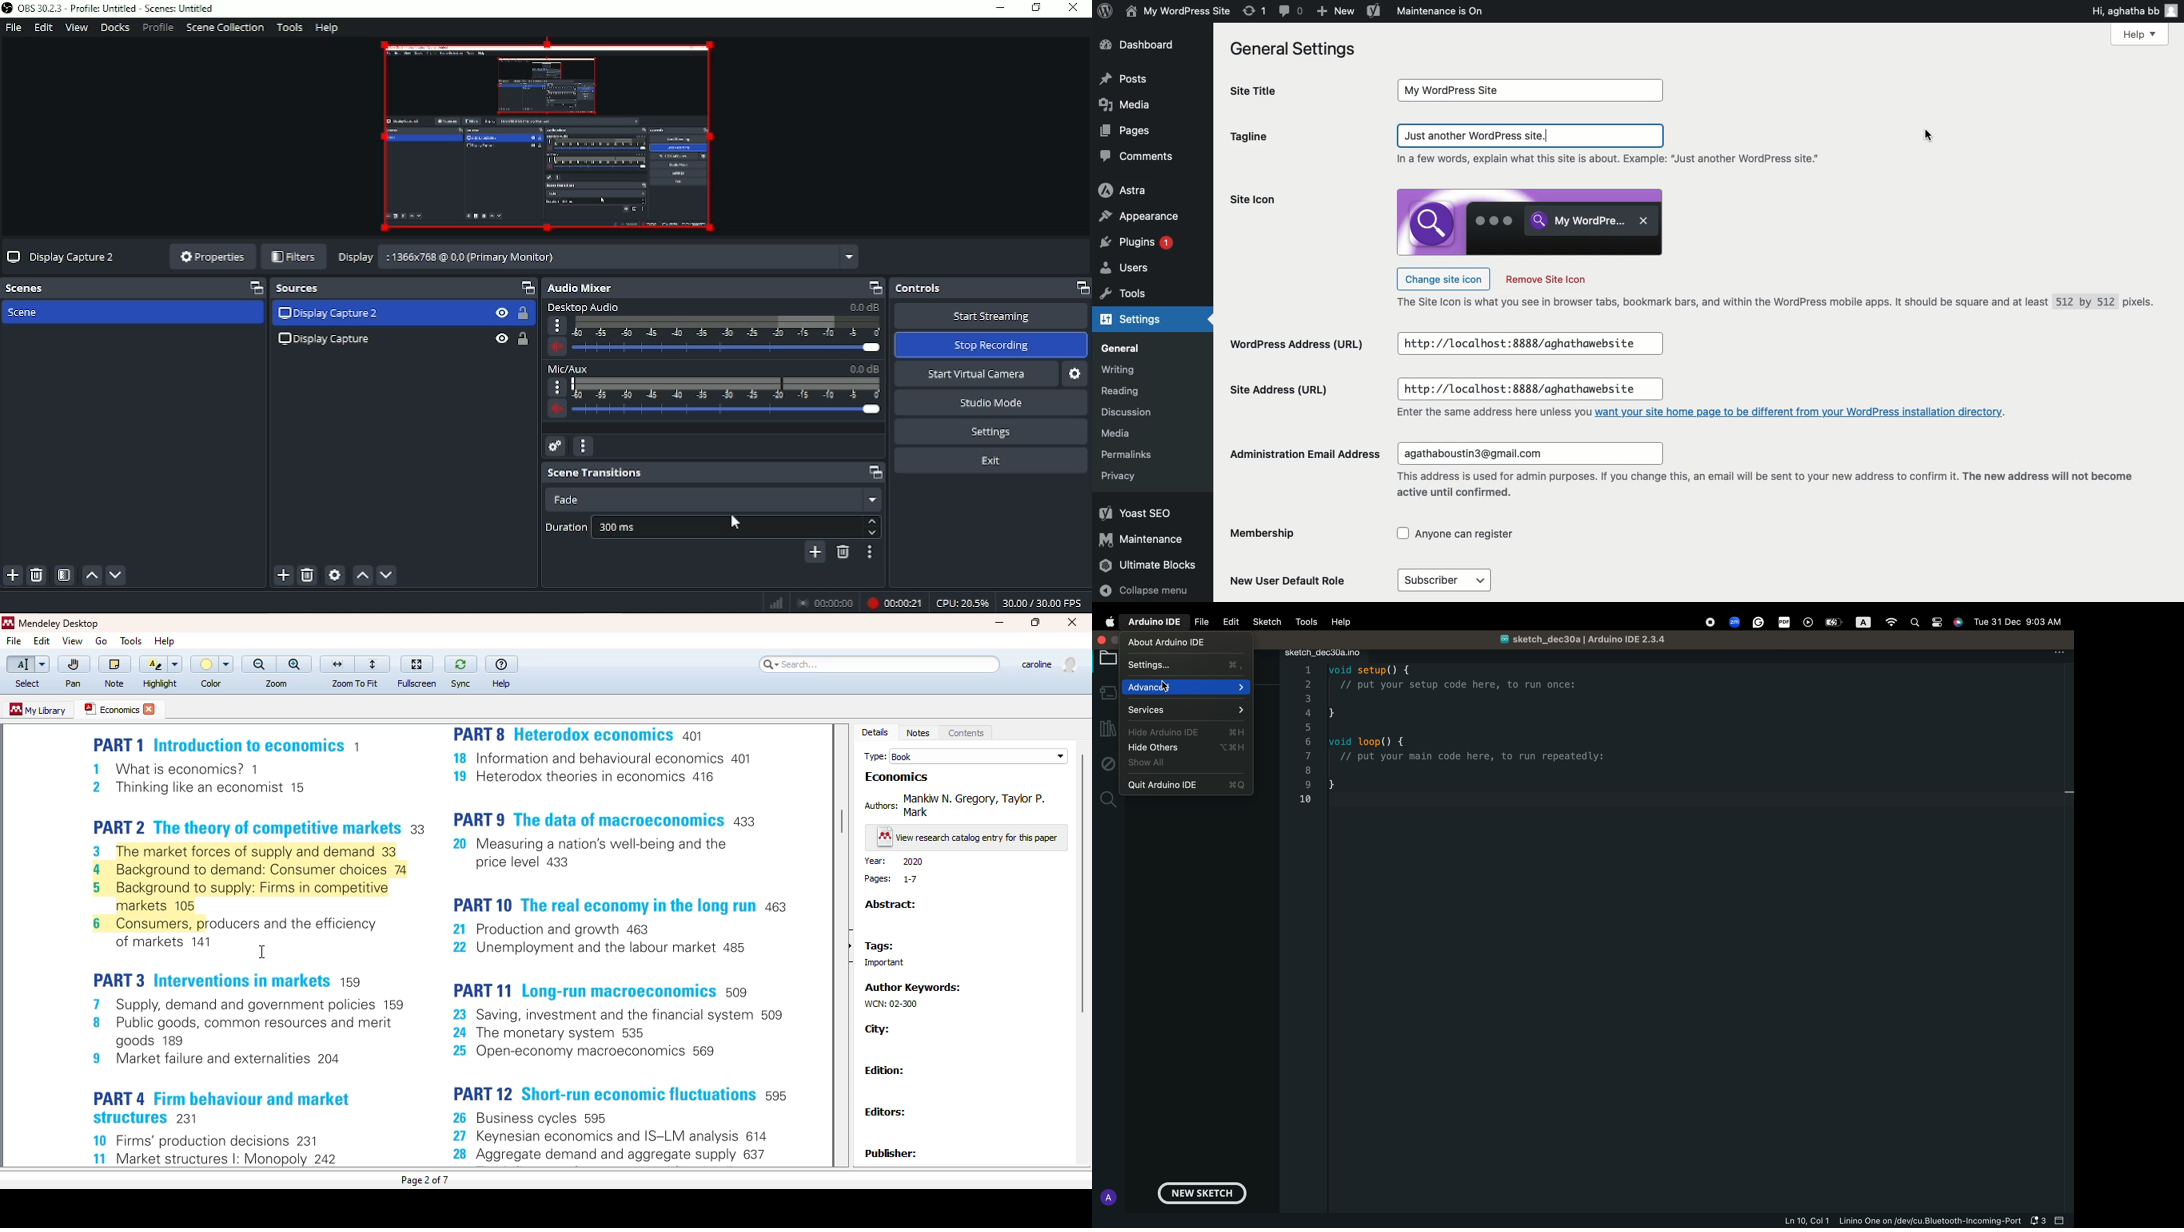 The width and height of the screenshot is (2184, 1232). I want to click on Remove selected scene, so click(37, 575).